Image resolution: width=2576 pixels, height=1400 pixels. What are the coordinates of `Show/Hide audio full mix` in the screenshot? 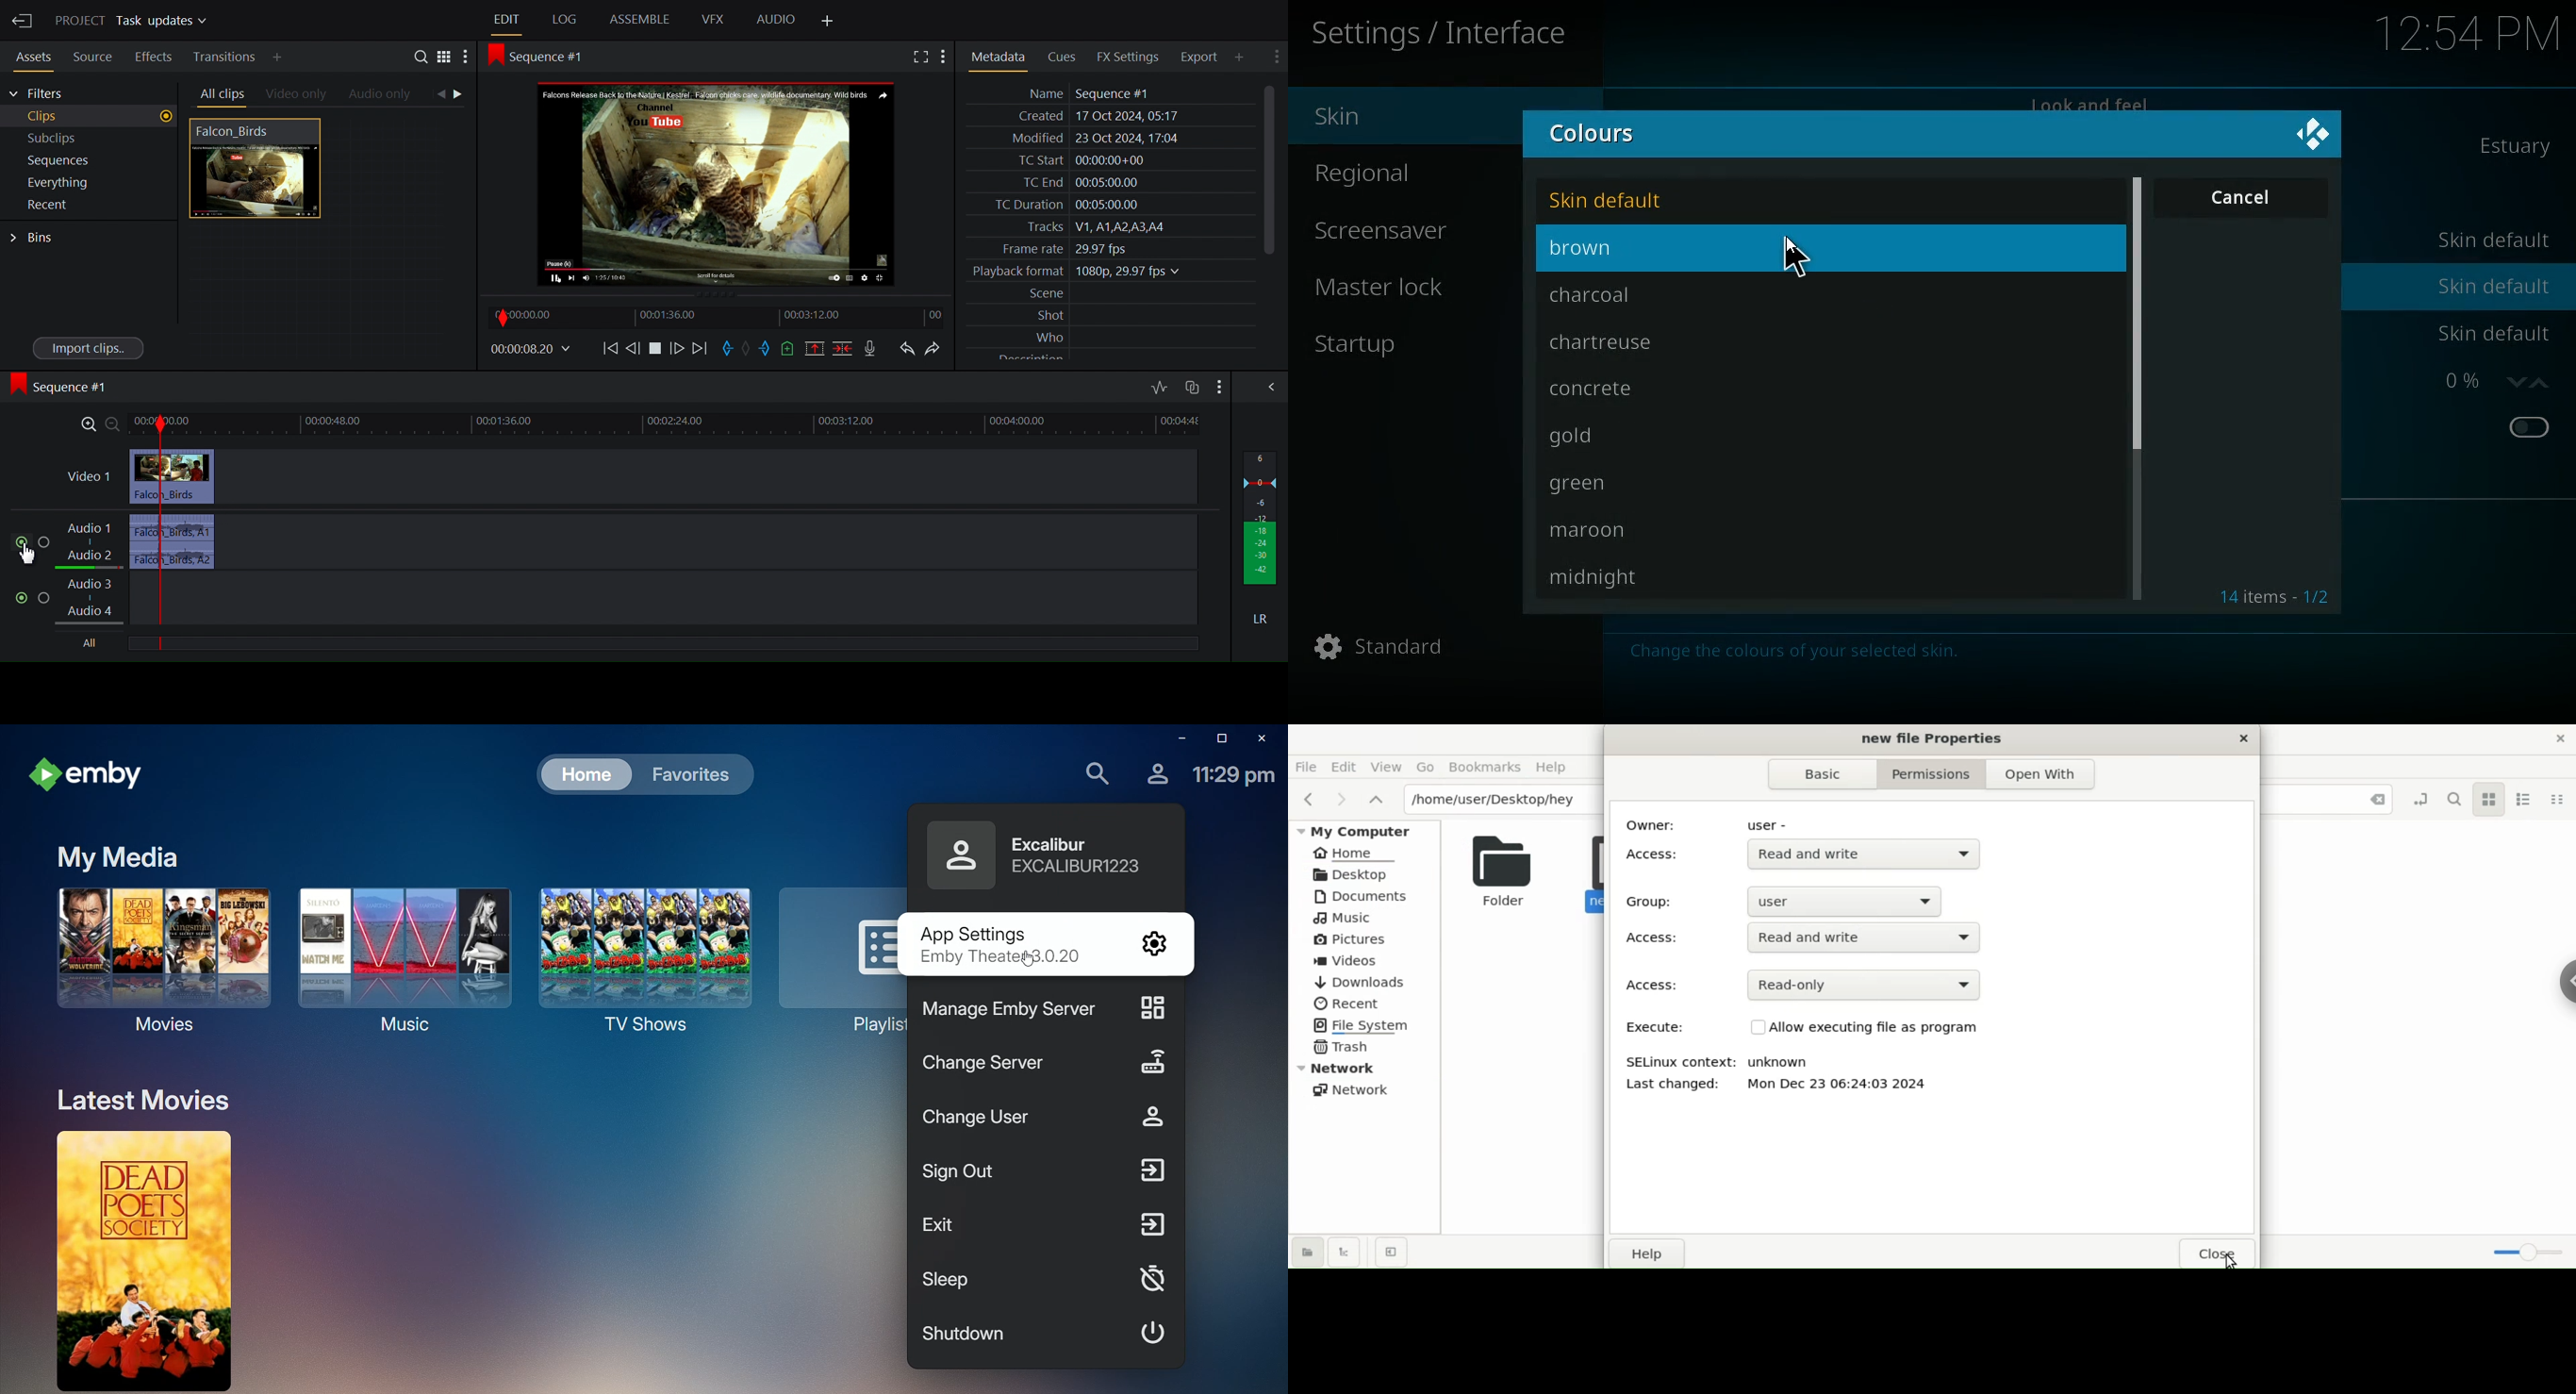 It's located at (1218, 387).